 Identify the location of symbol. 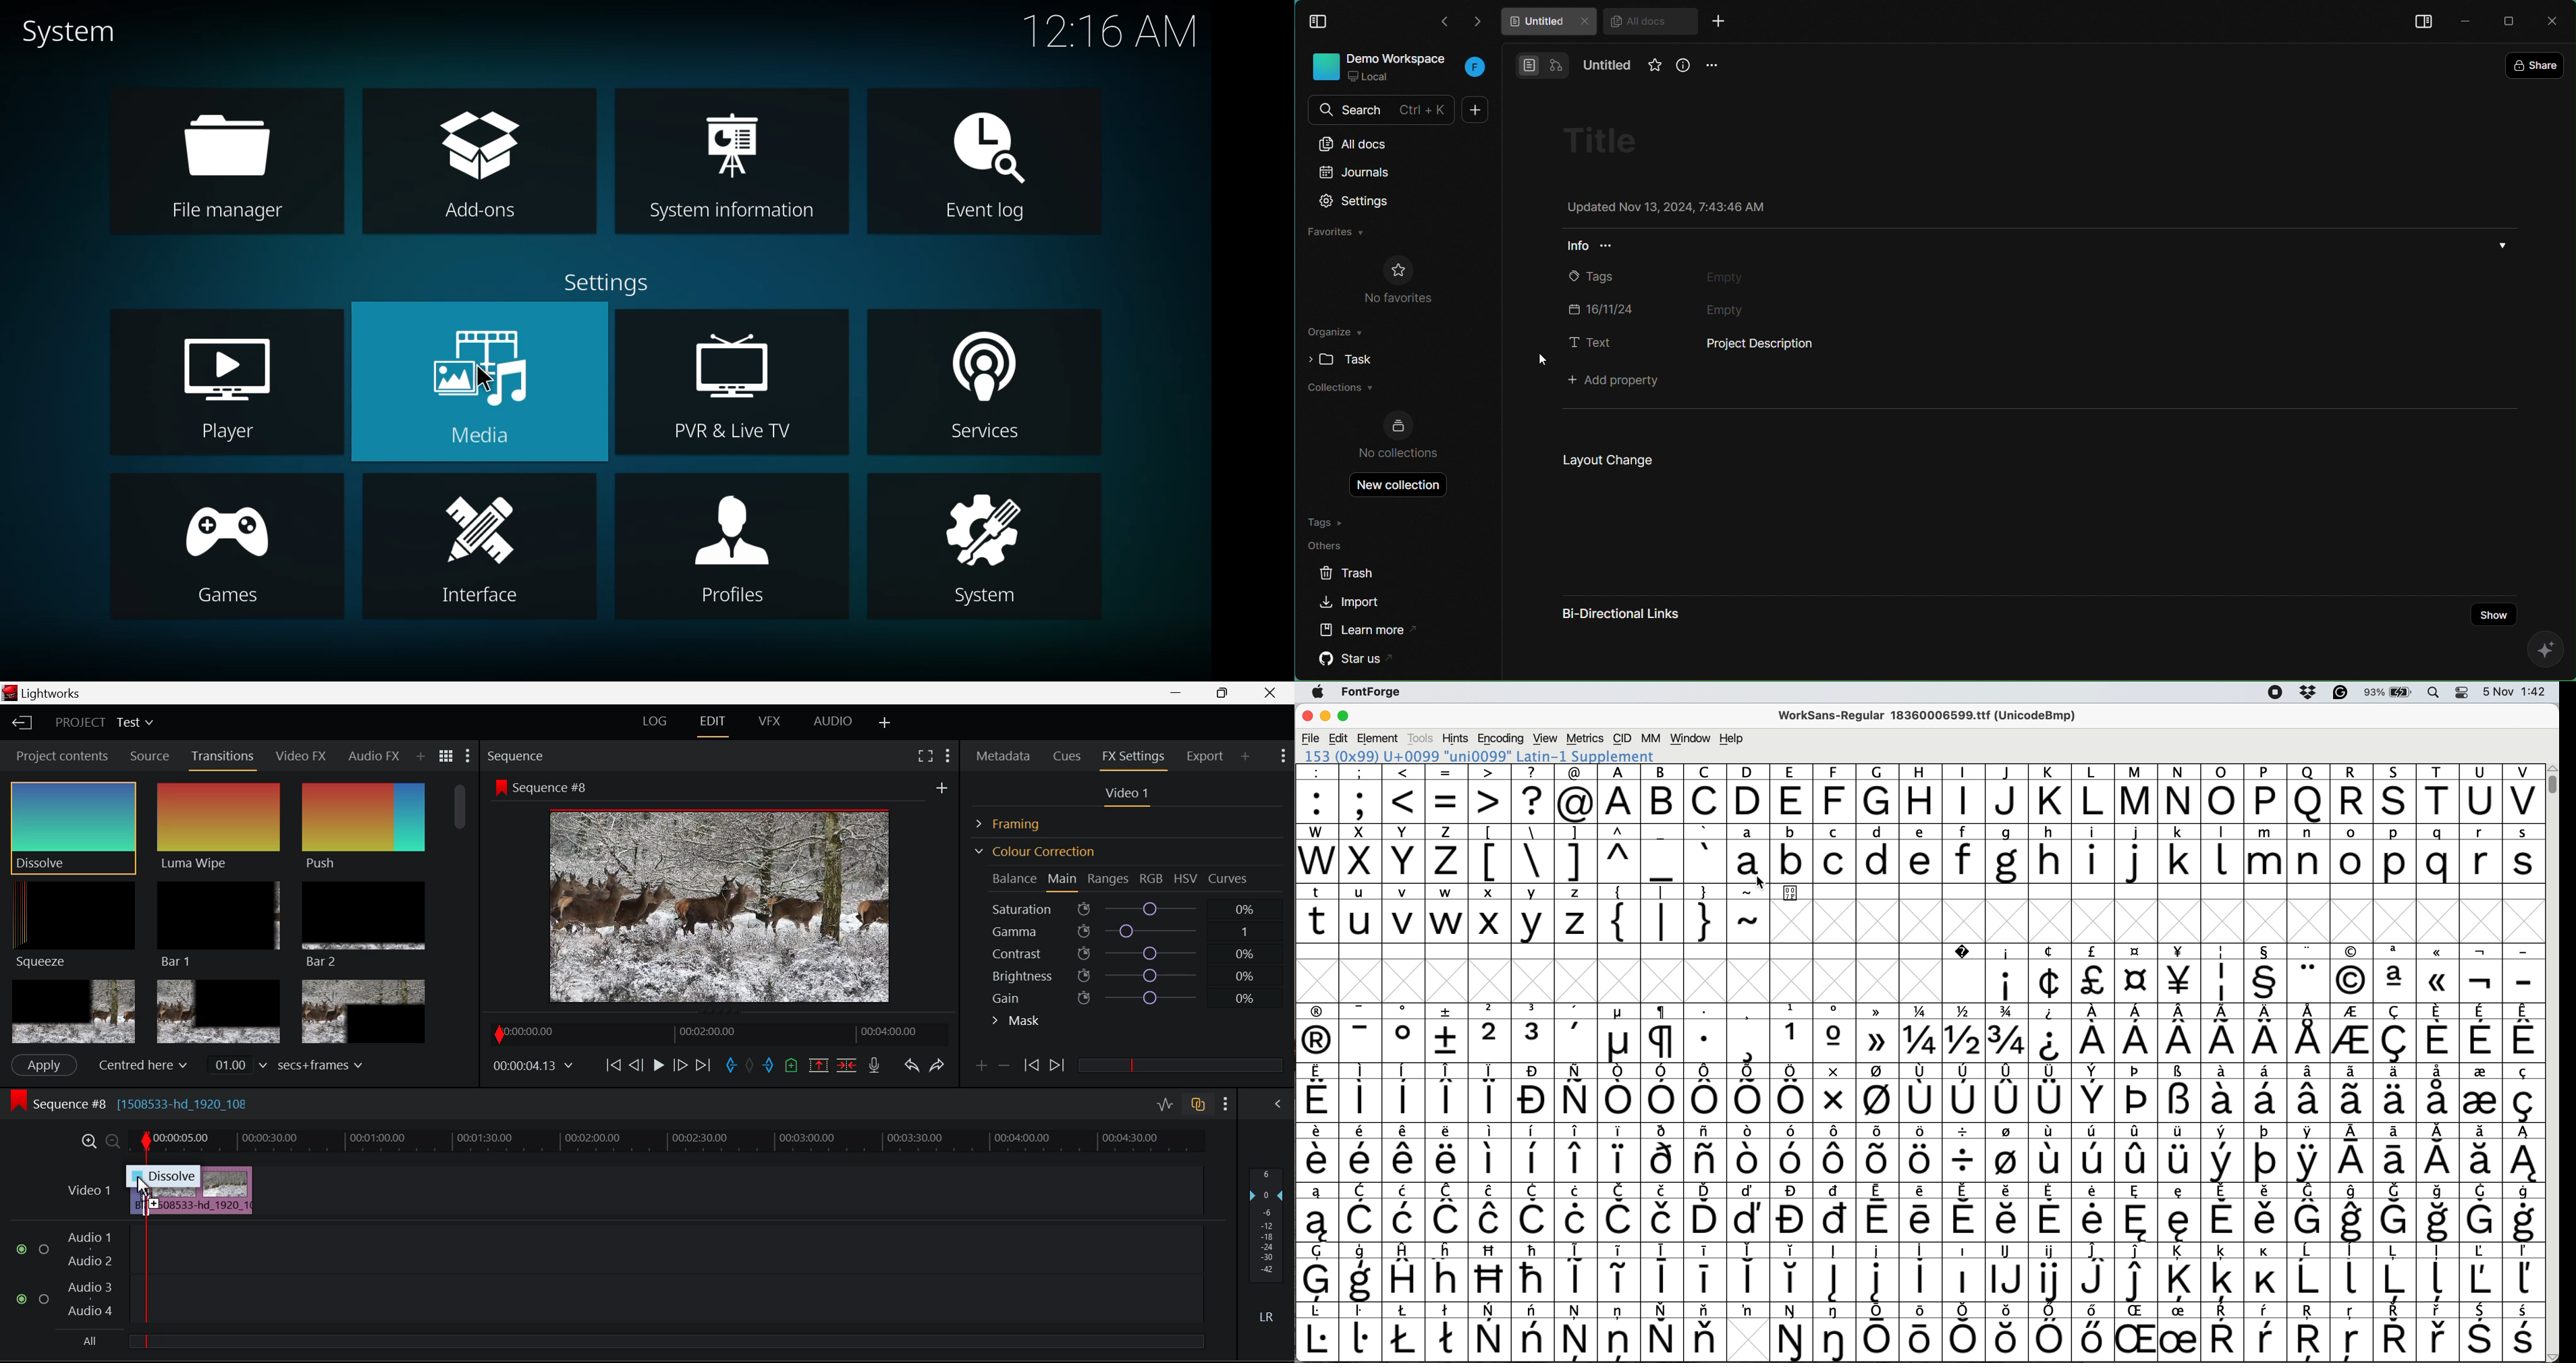
(1617, 1152).